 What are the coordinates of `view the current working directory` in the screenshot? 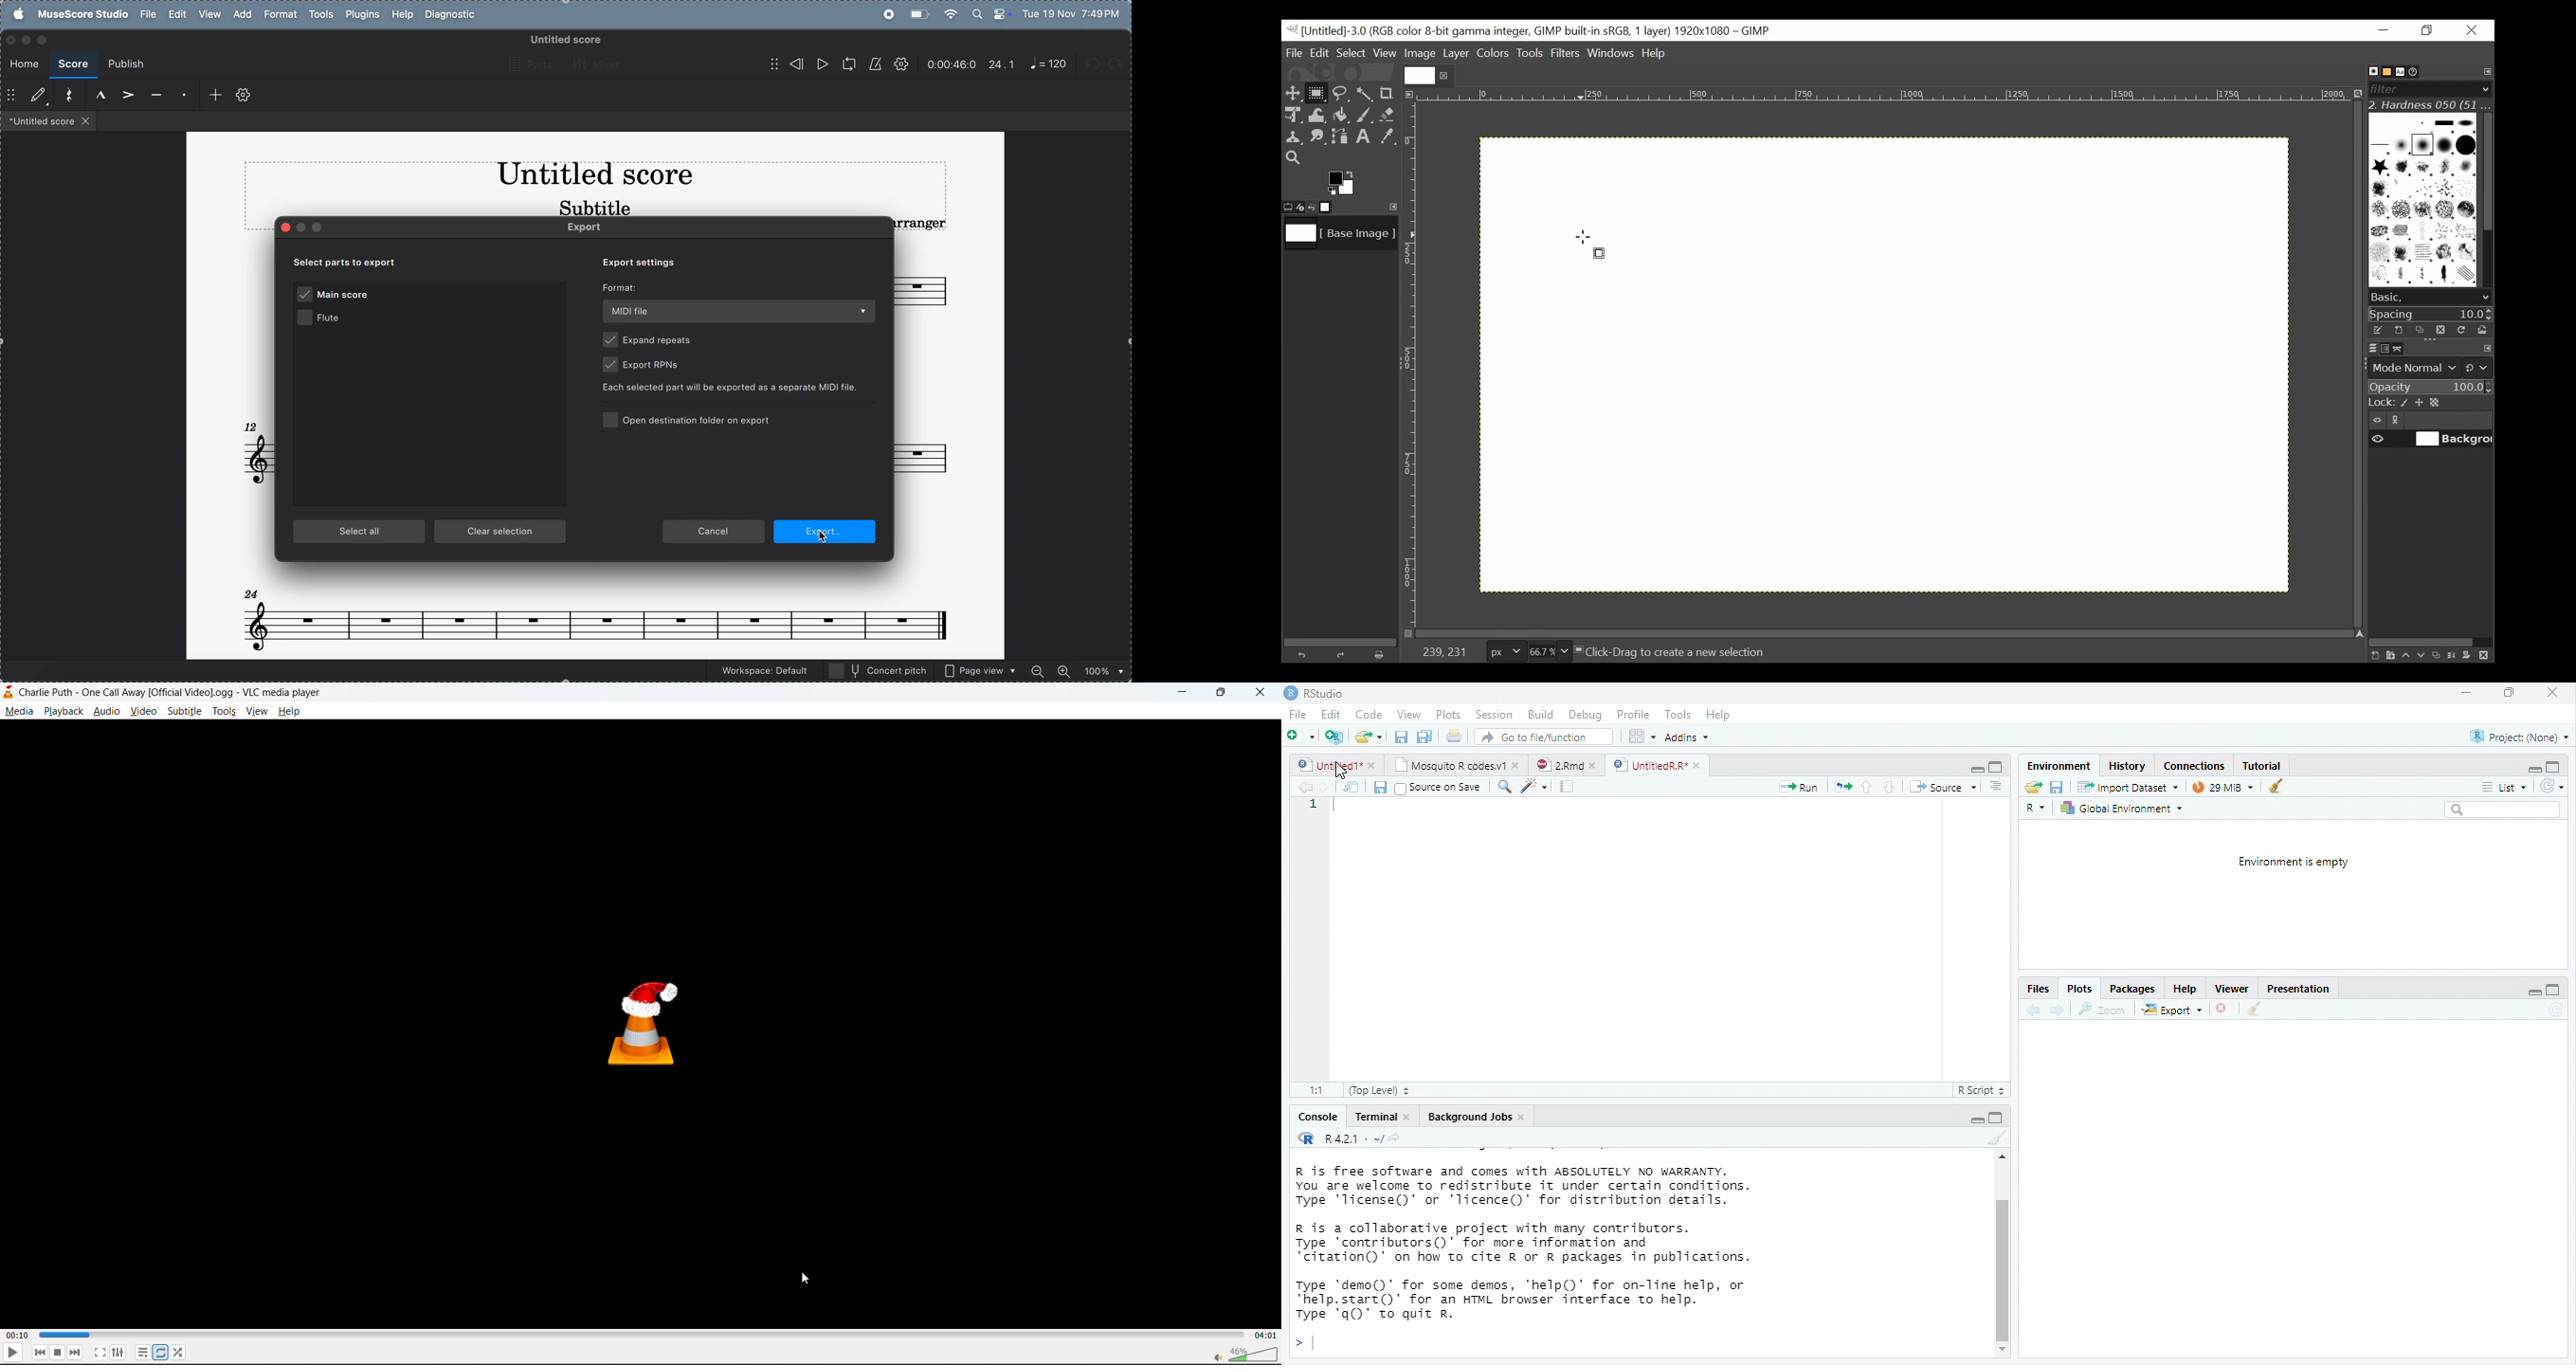 It's located at (1395, 1138).